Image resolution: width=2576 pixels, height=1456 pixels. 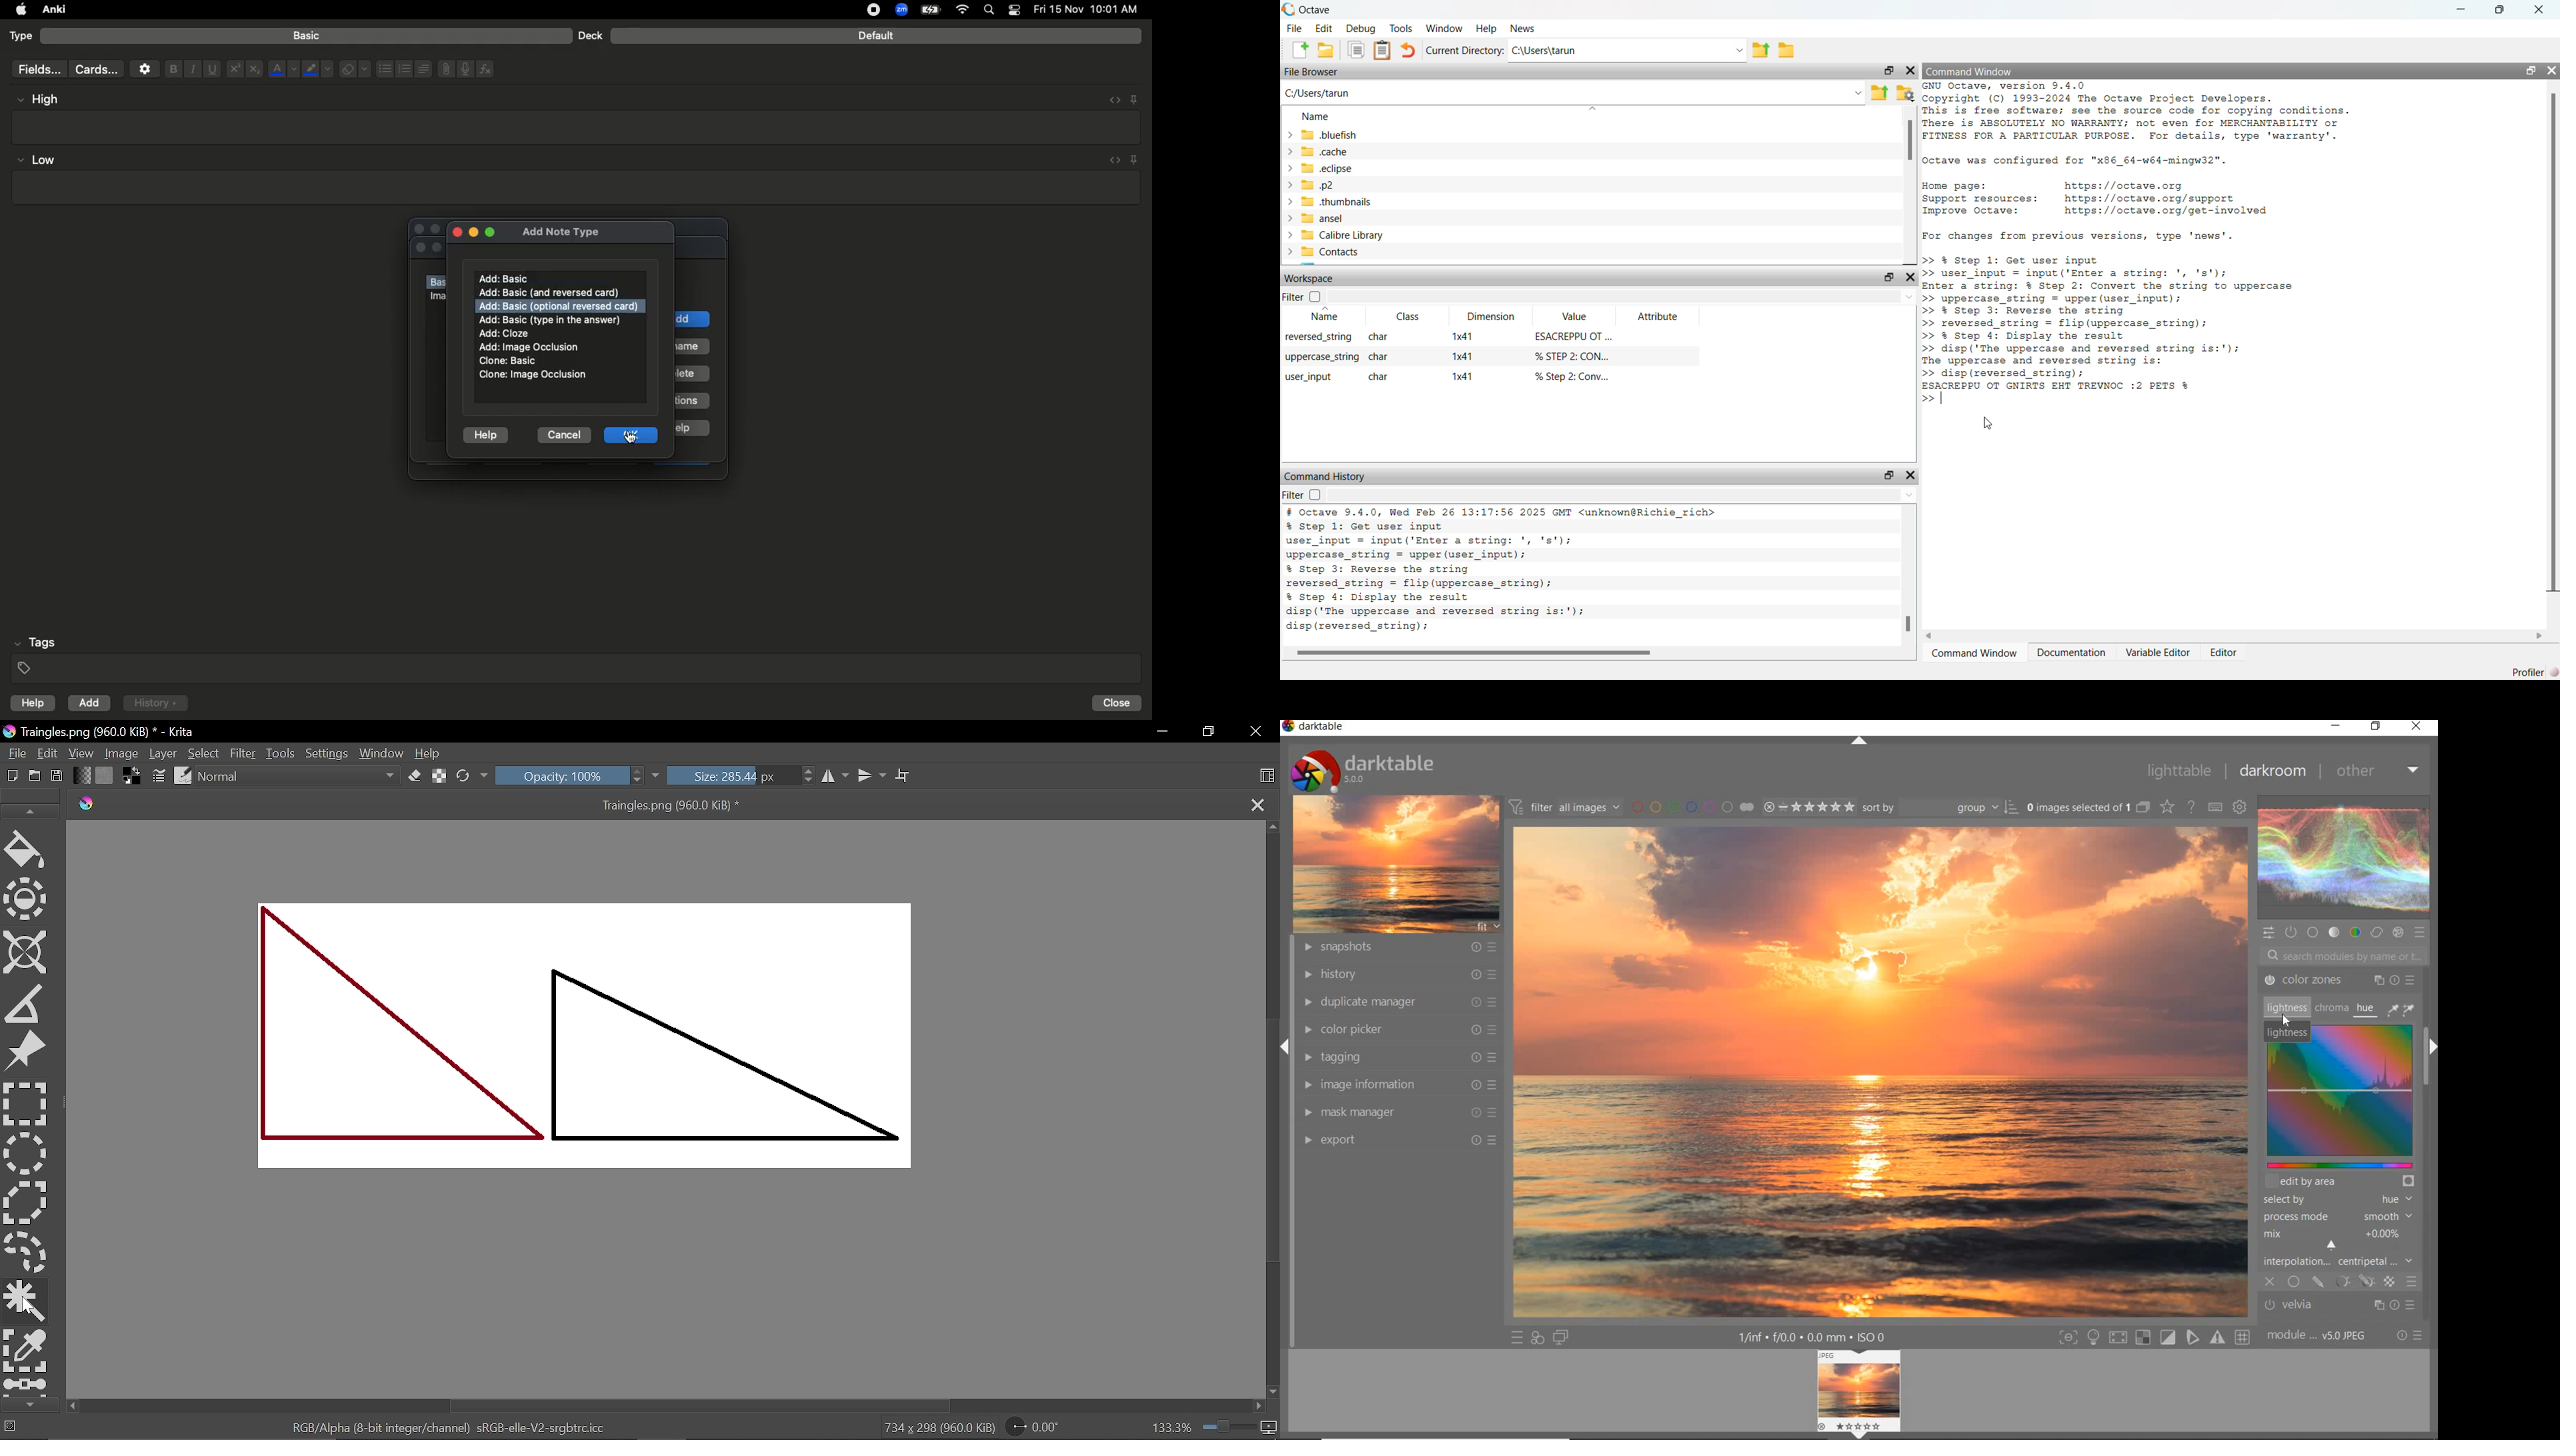 I want to click on Font color, so click(x=282, y=69).